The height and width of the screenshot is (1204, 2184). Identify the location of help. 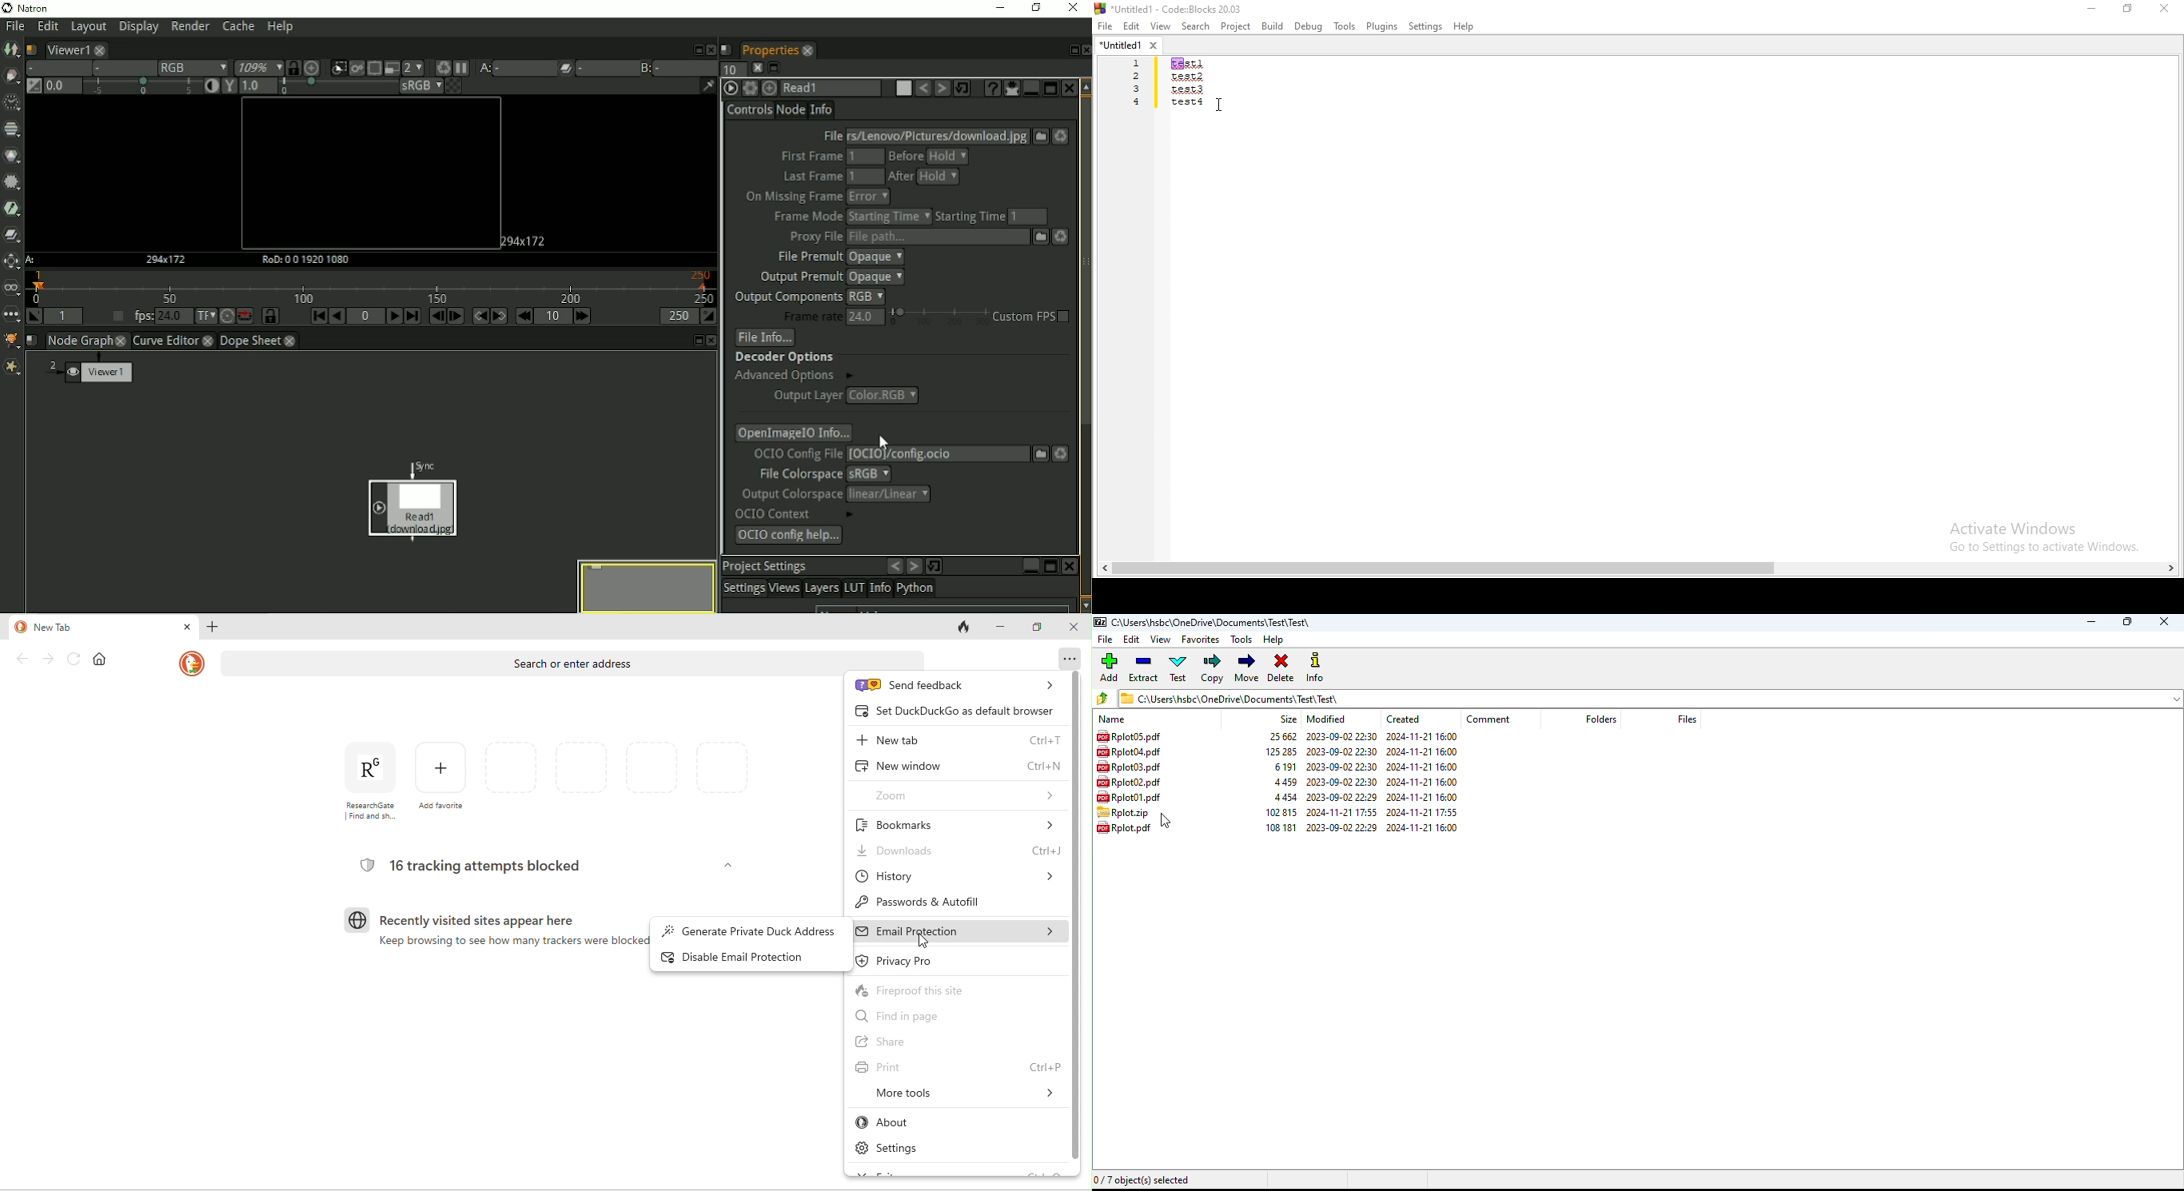
(1273, 640).